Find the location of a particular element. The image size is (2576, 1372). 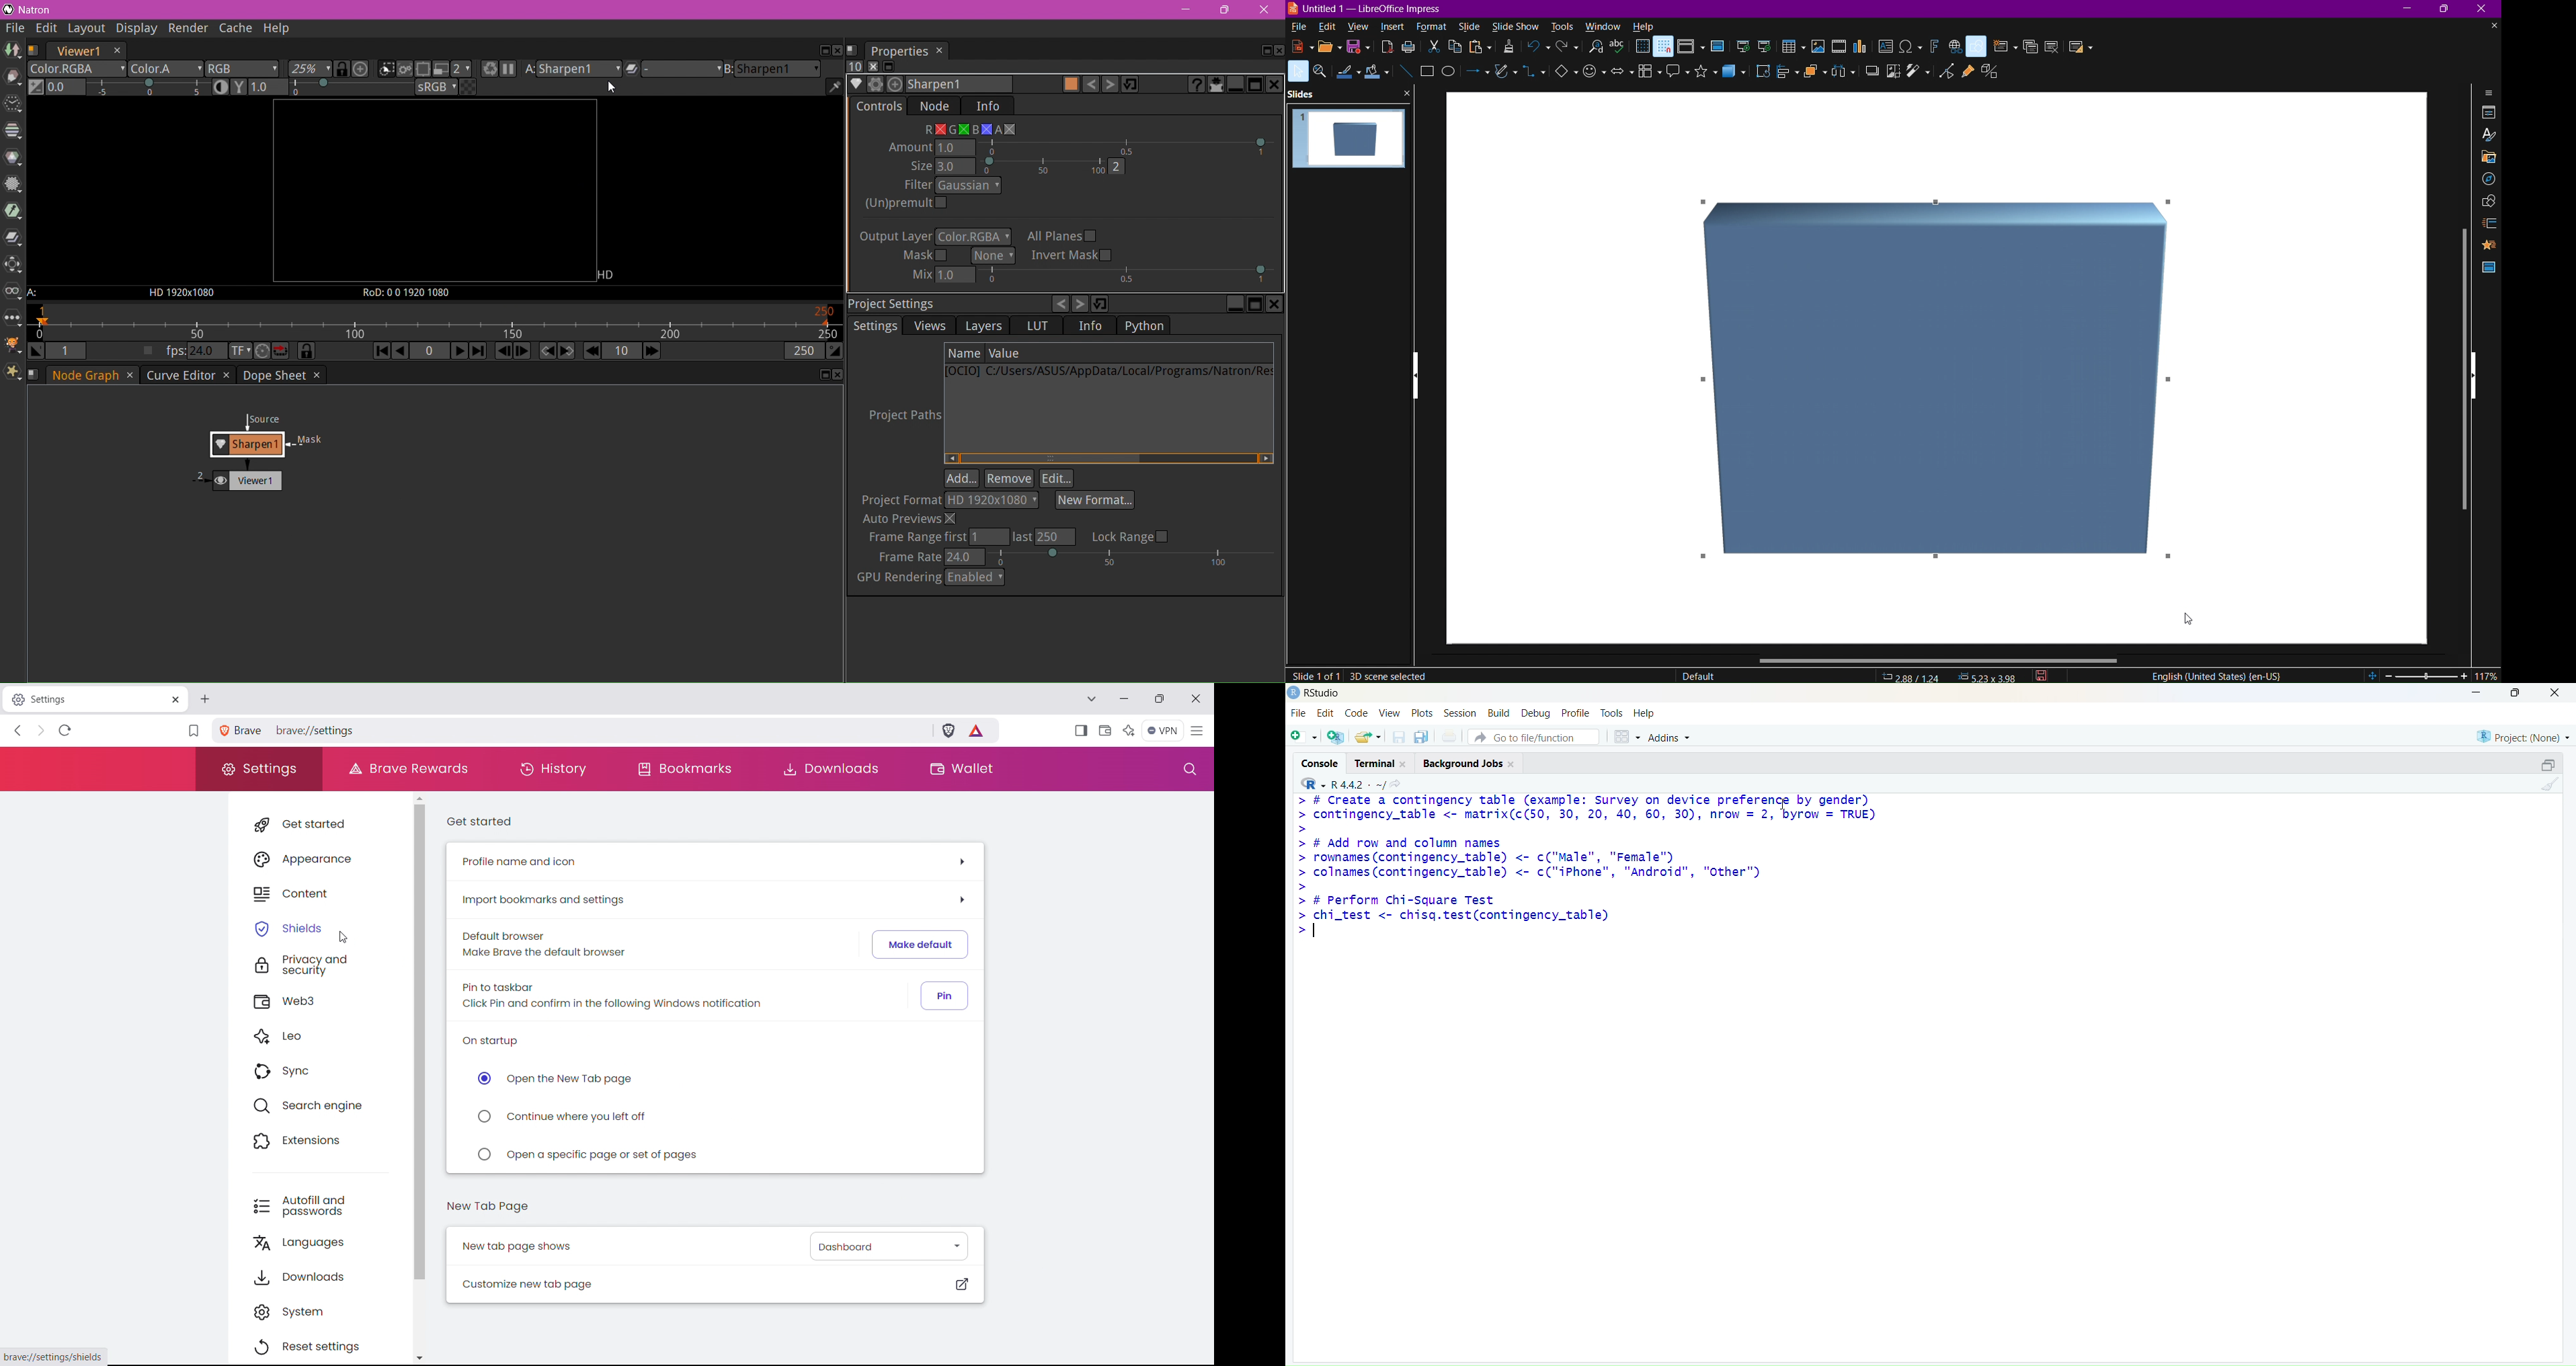

Basic Shapes is located at coordinates (1561, 76).